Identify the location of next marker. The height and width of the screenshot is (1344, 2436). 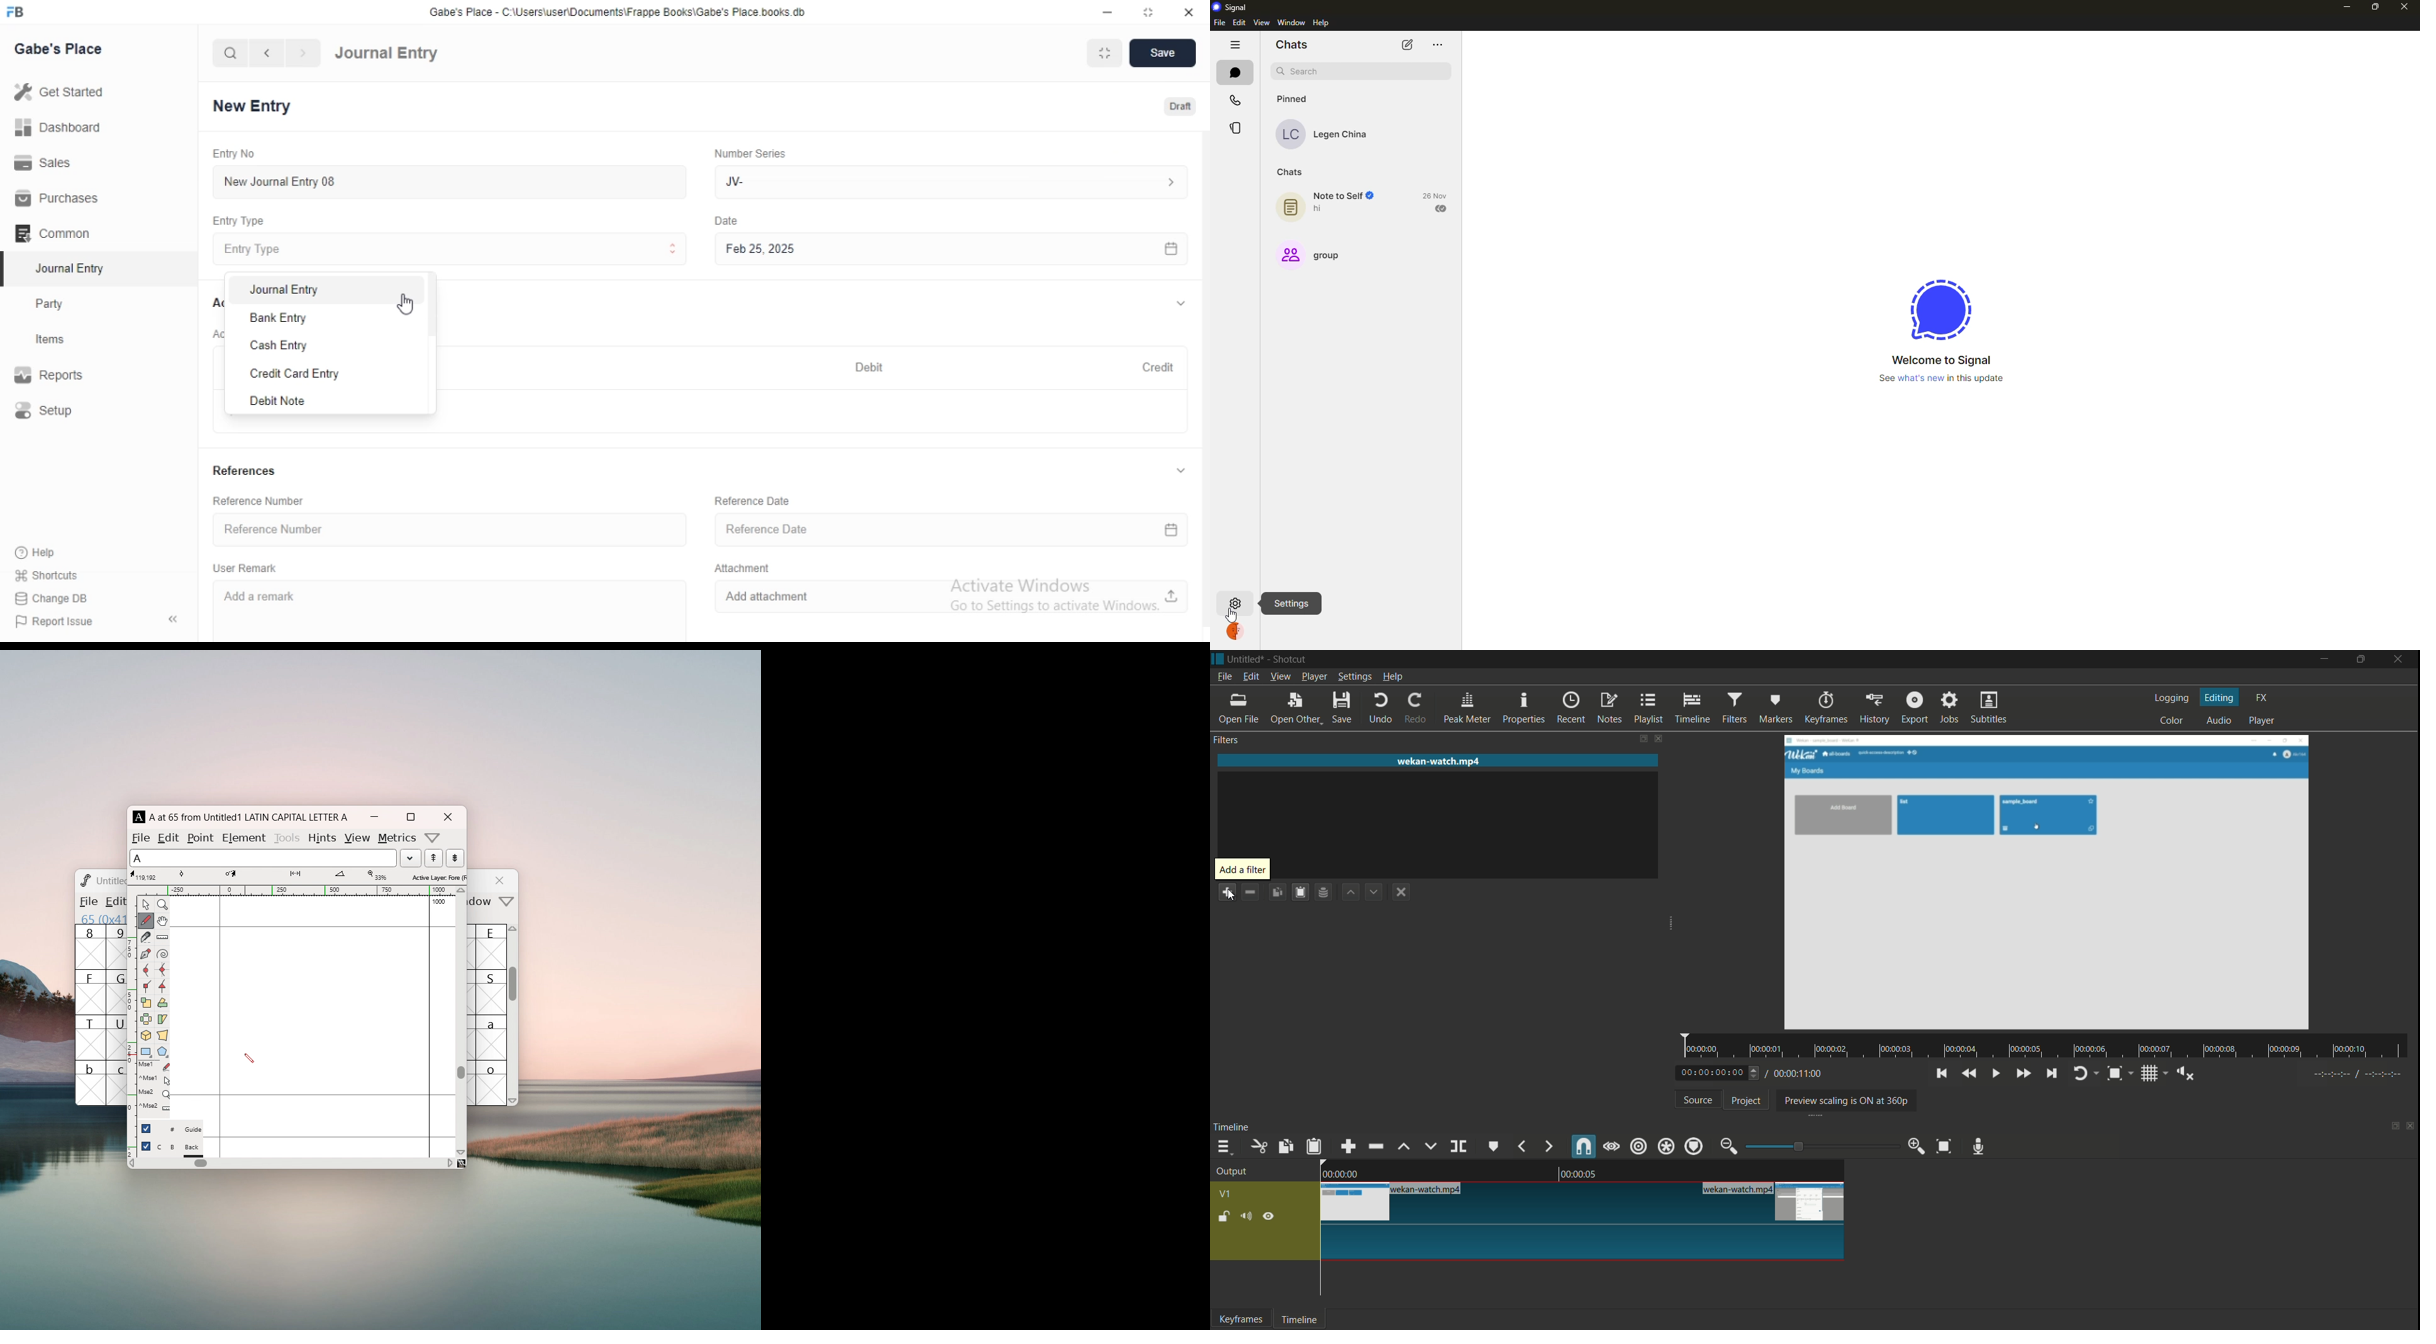
(1547, 1147).